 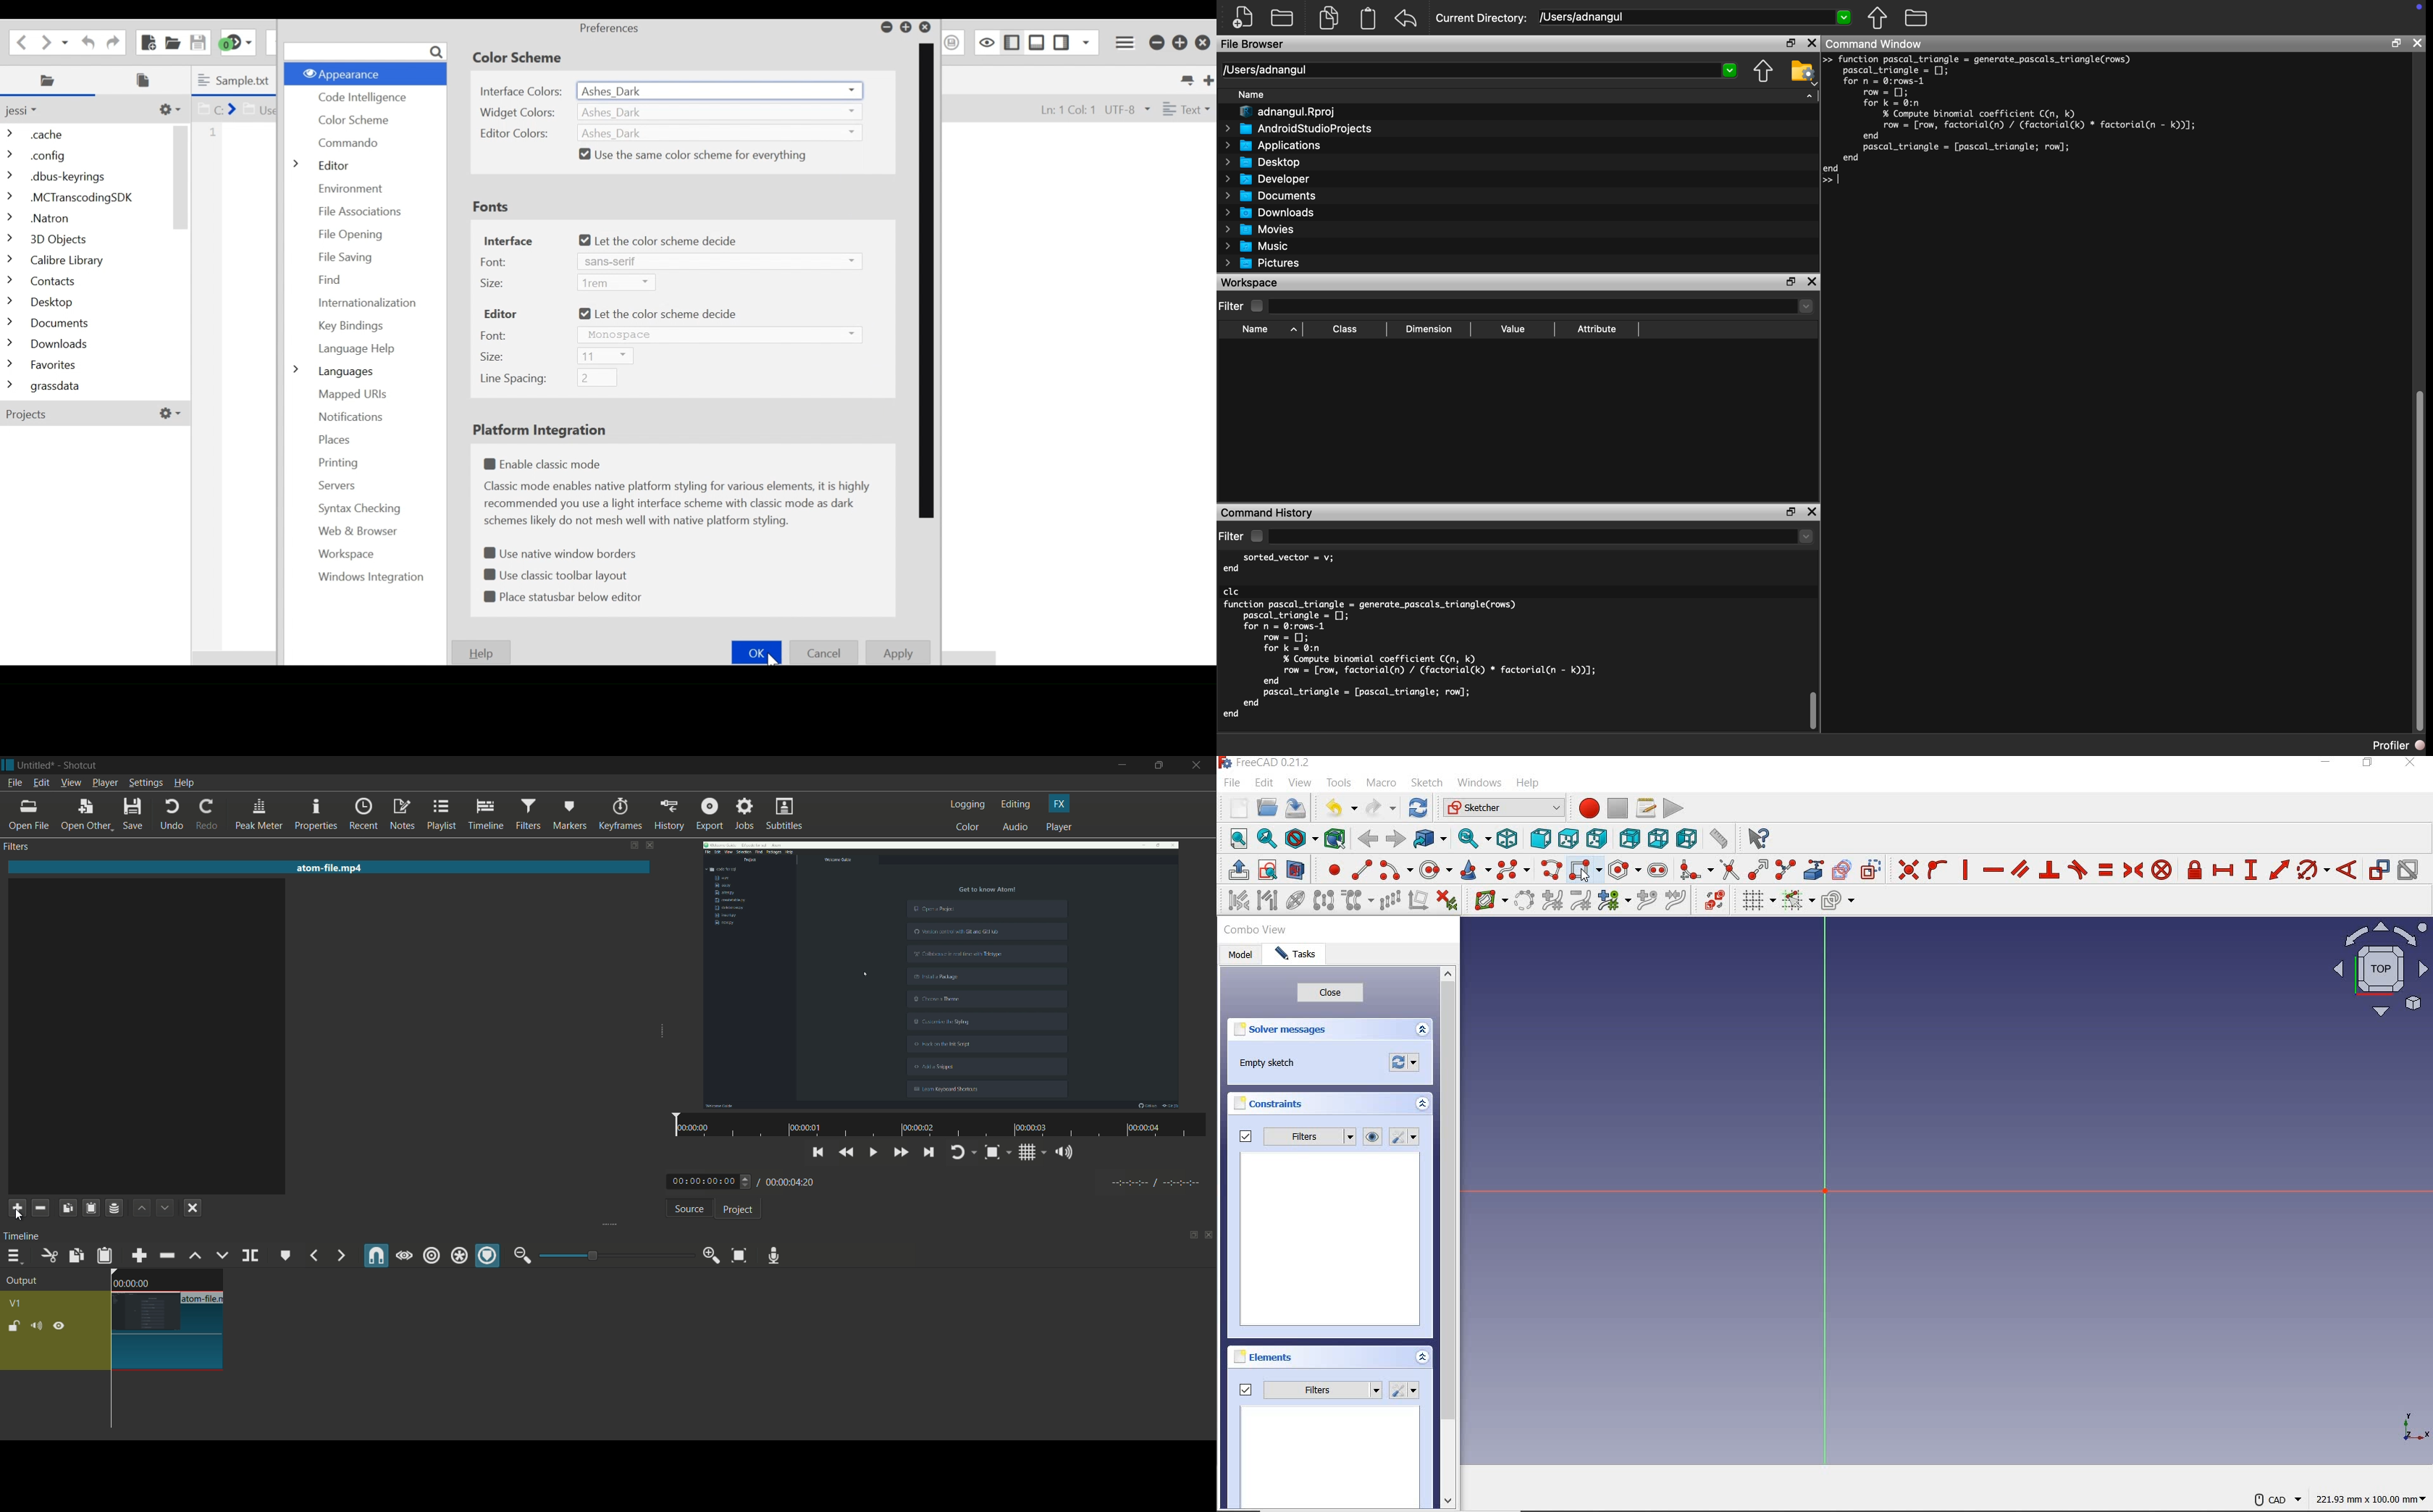 What do you see at coordinates (1529, 783) in the screenshot?
I see `help` at bounding box center [1529, 783].